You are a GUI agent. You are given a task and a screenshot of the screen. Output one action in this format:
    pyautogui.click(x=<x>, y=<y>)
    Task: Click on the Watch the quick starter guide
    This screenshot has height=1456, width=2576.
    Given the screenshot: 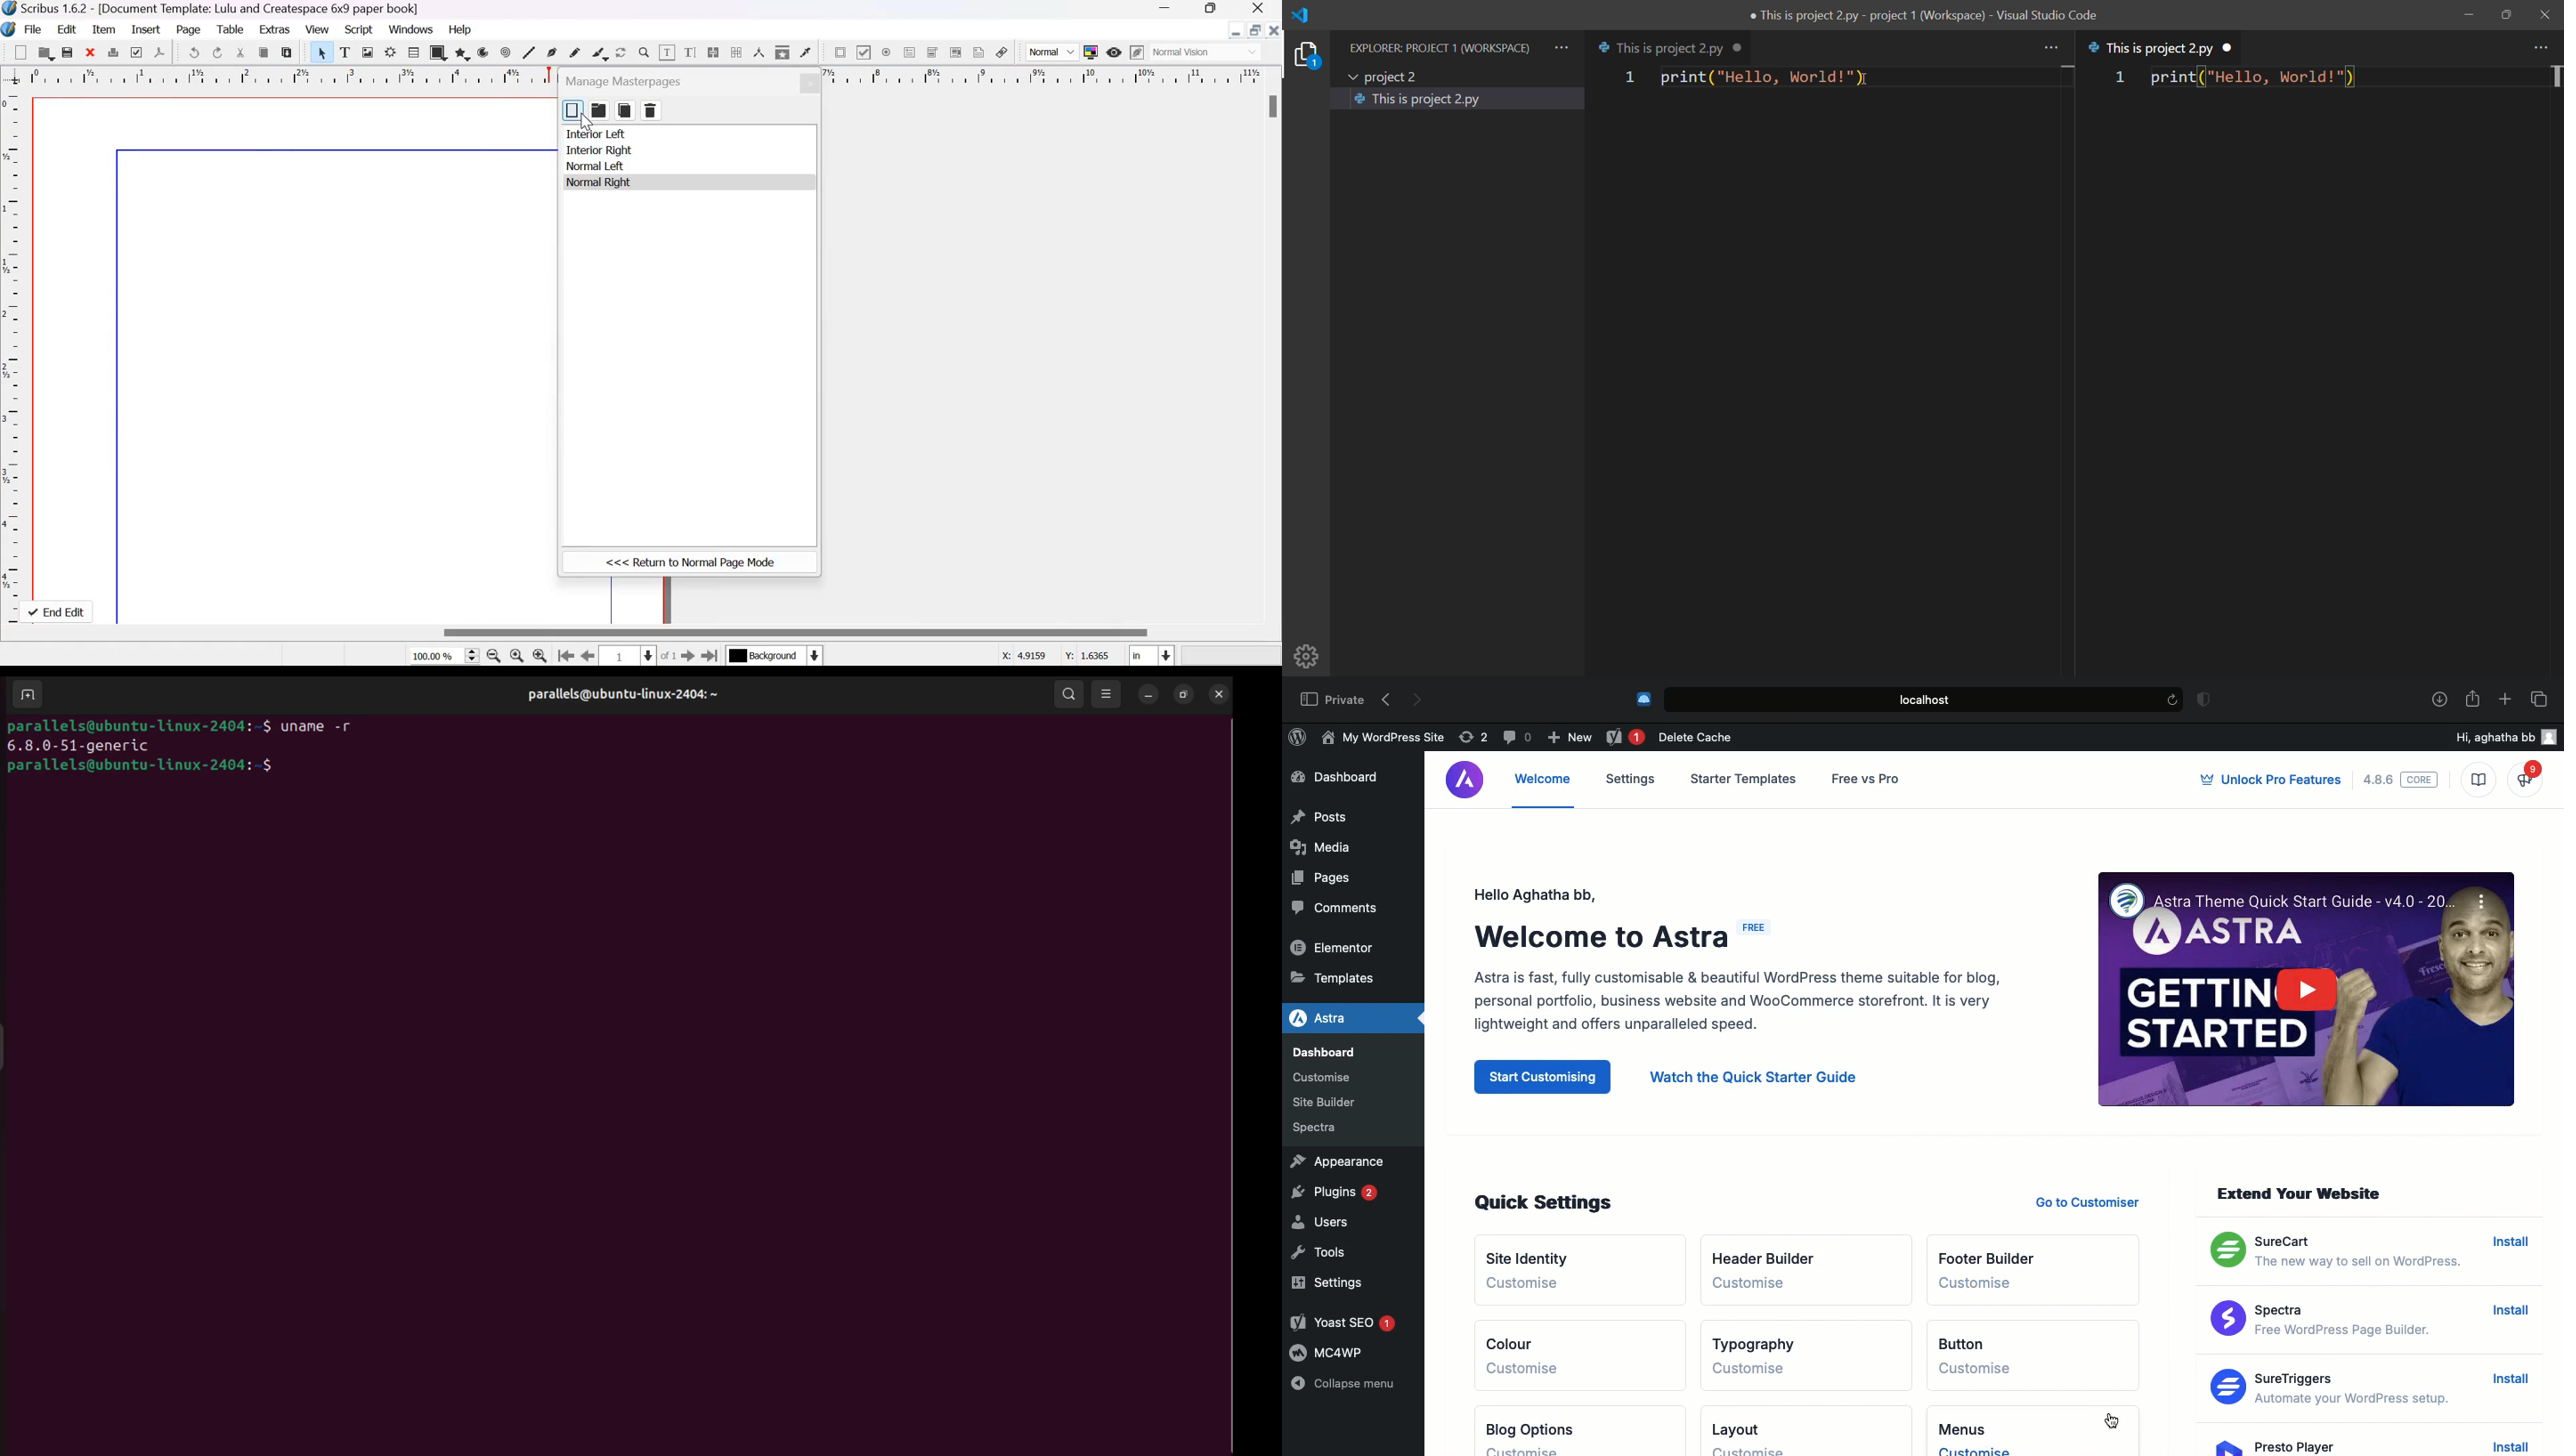 What is the action you would take?
    pyautogui.click(x=1754, y=1077)
    